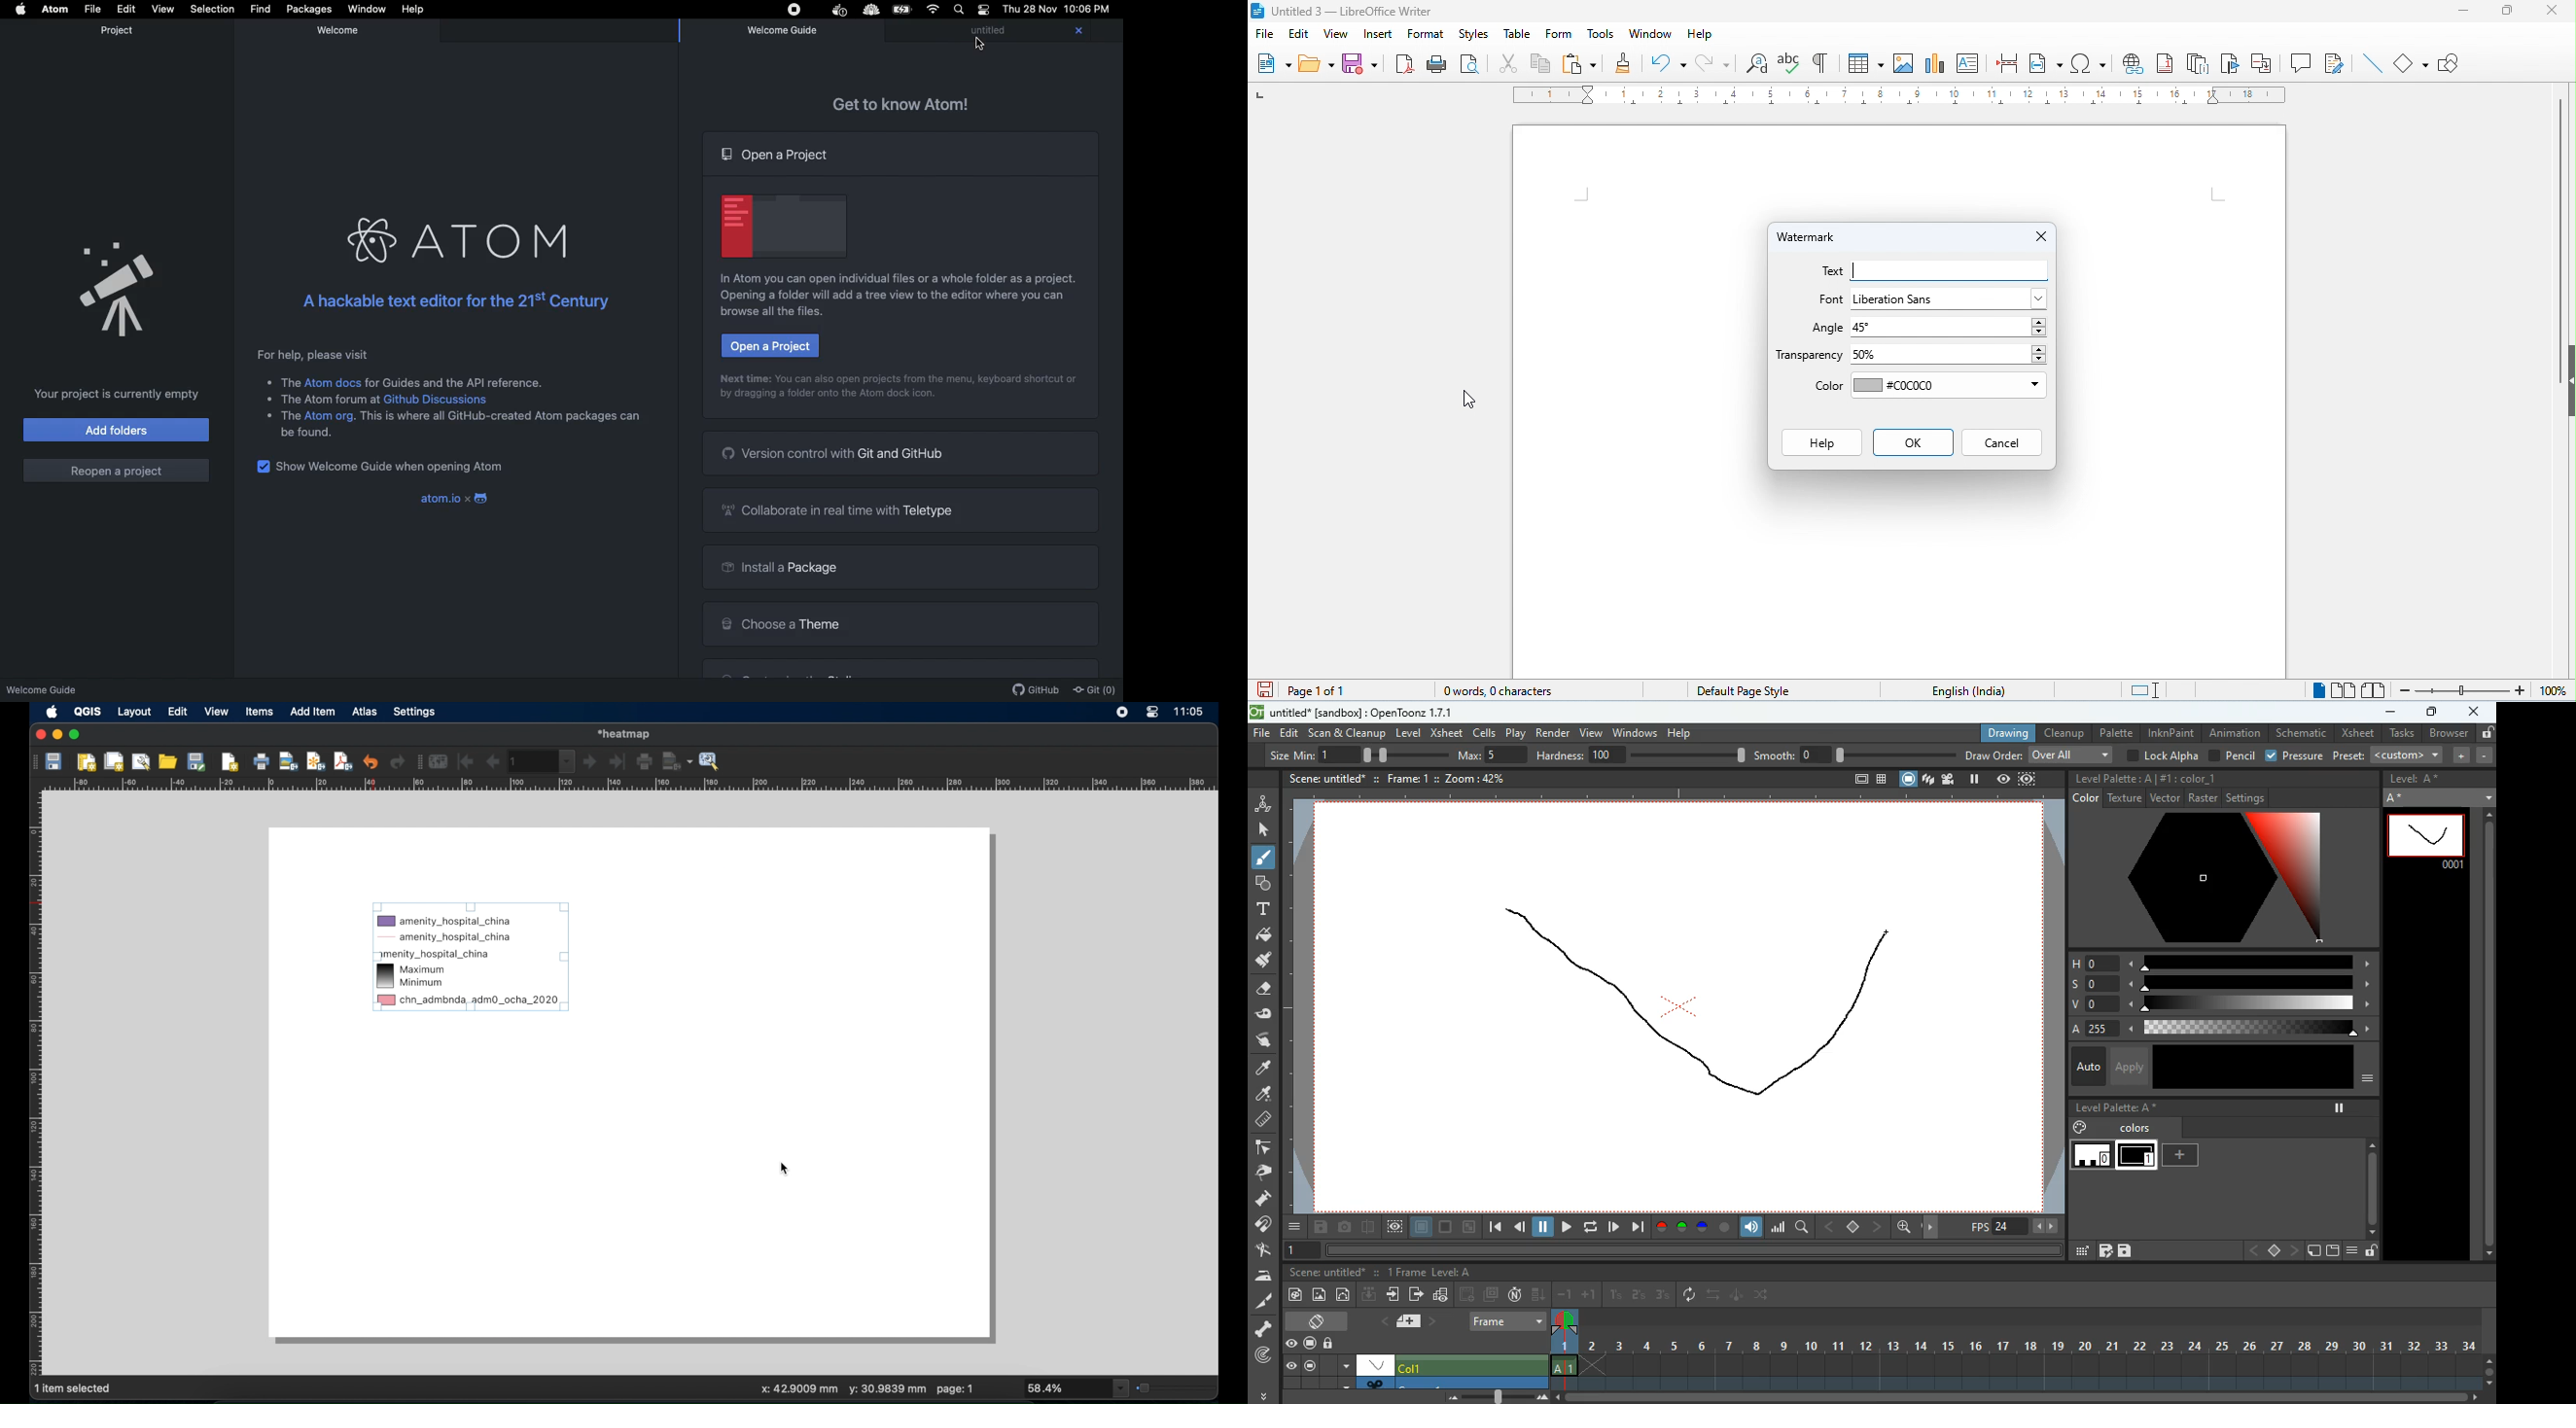 The image size is (2576, 1428). What do you see at coordinates (1424, 35) in the screenshot?
I see `format` at bounding box center [1424, 35].